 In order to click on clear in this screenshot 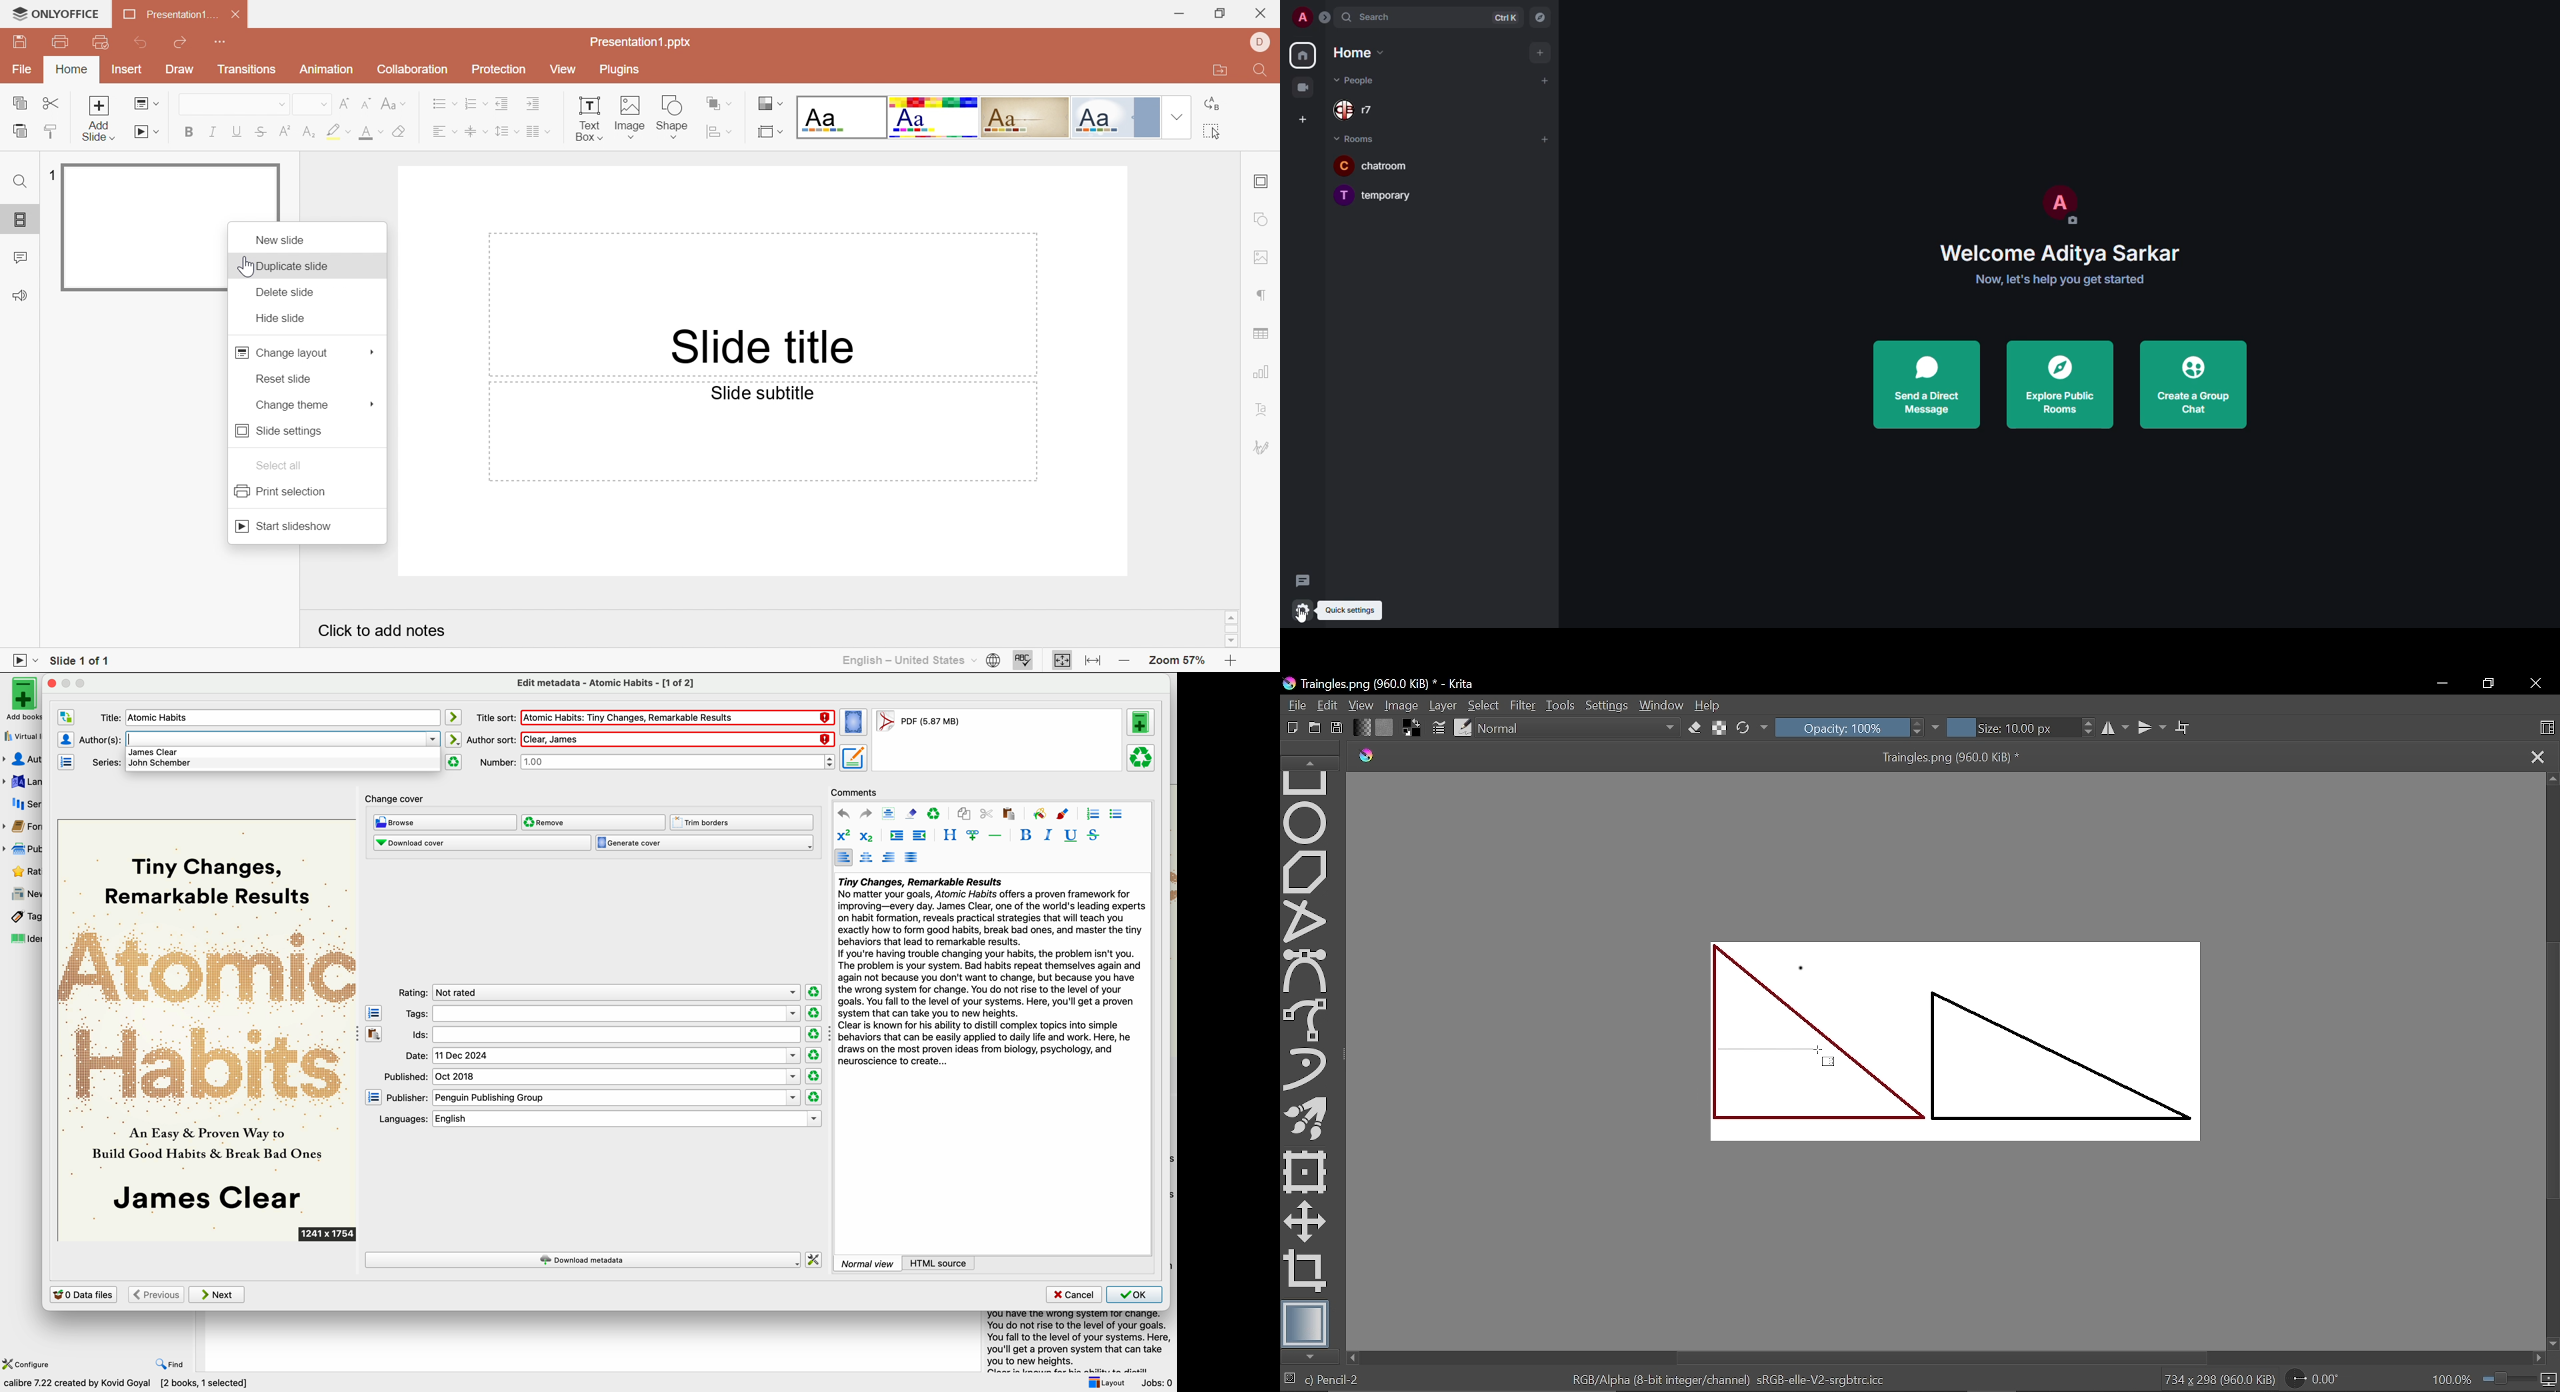, I will do `click(935, 813)`.